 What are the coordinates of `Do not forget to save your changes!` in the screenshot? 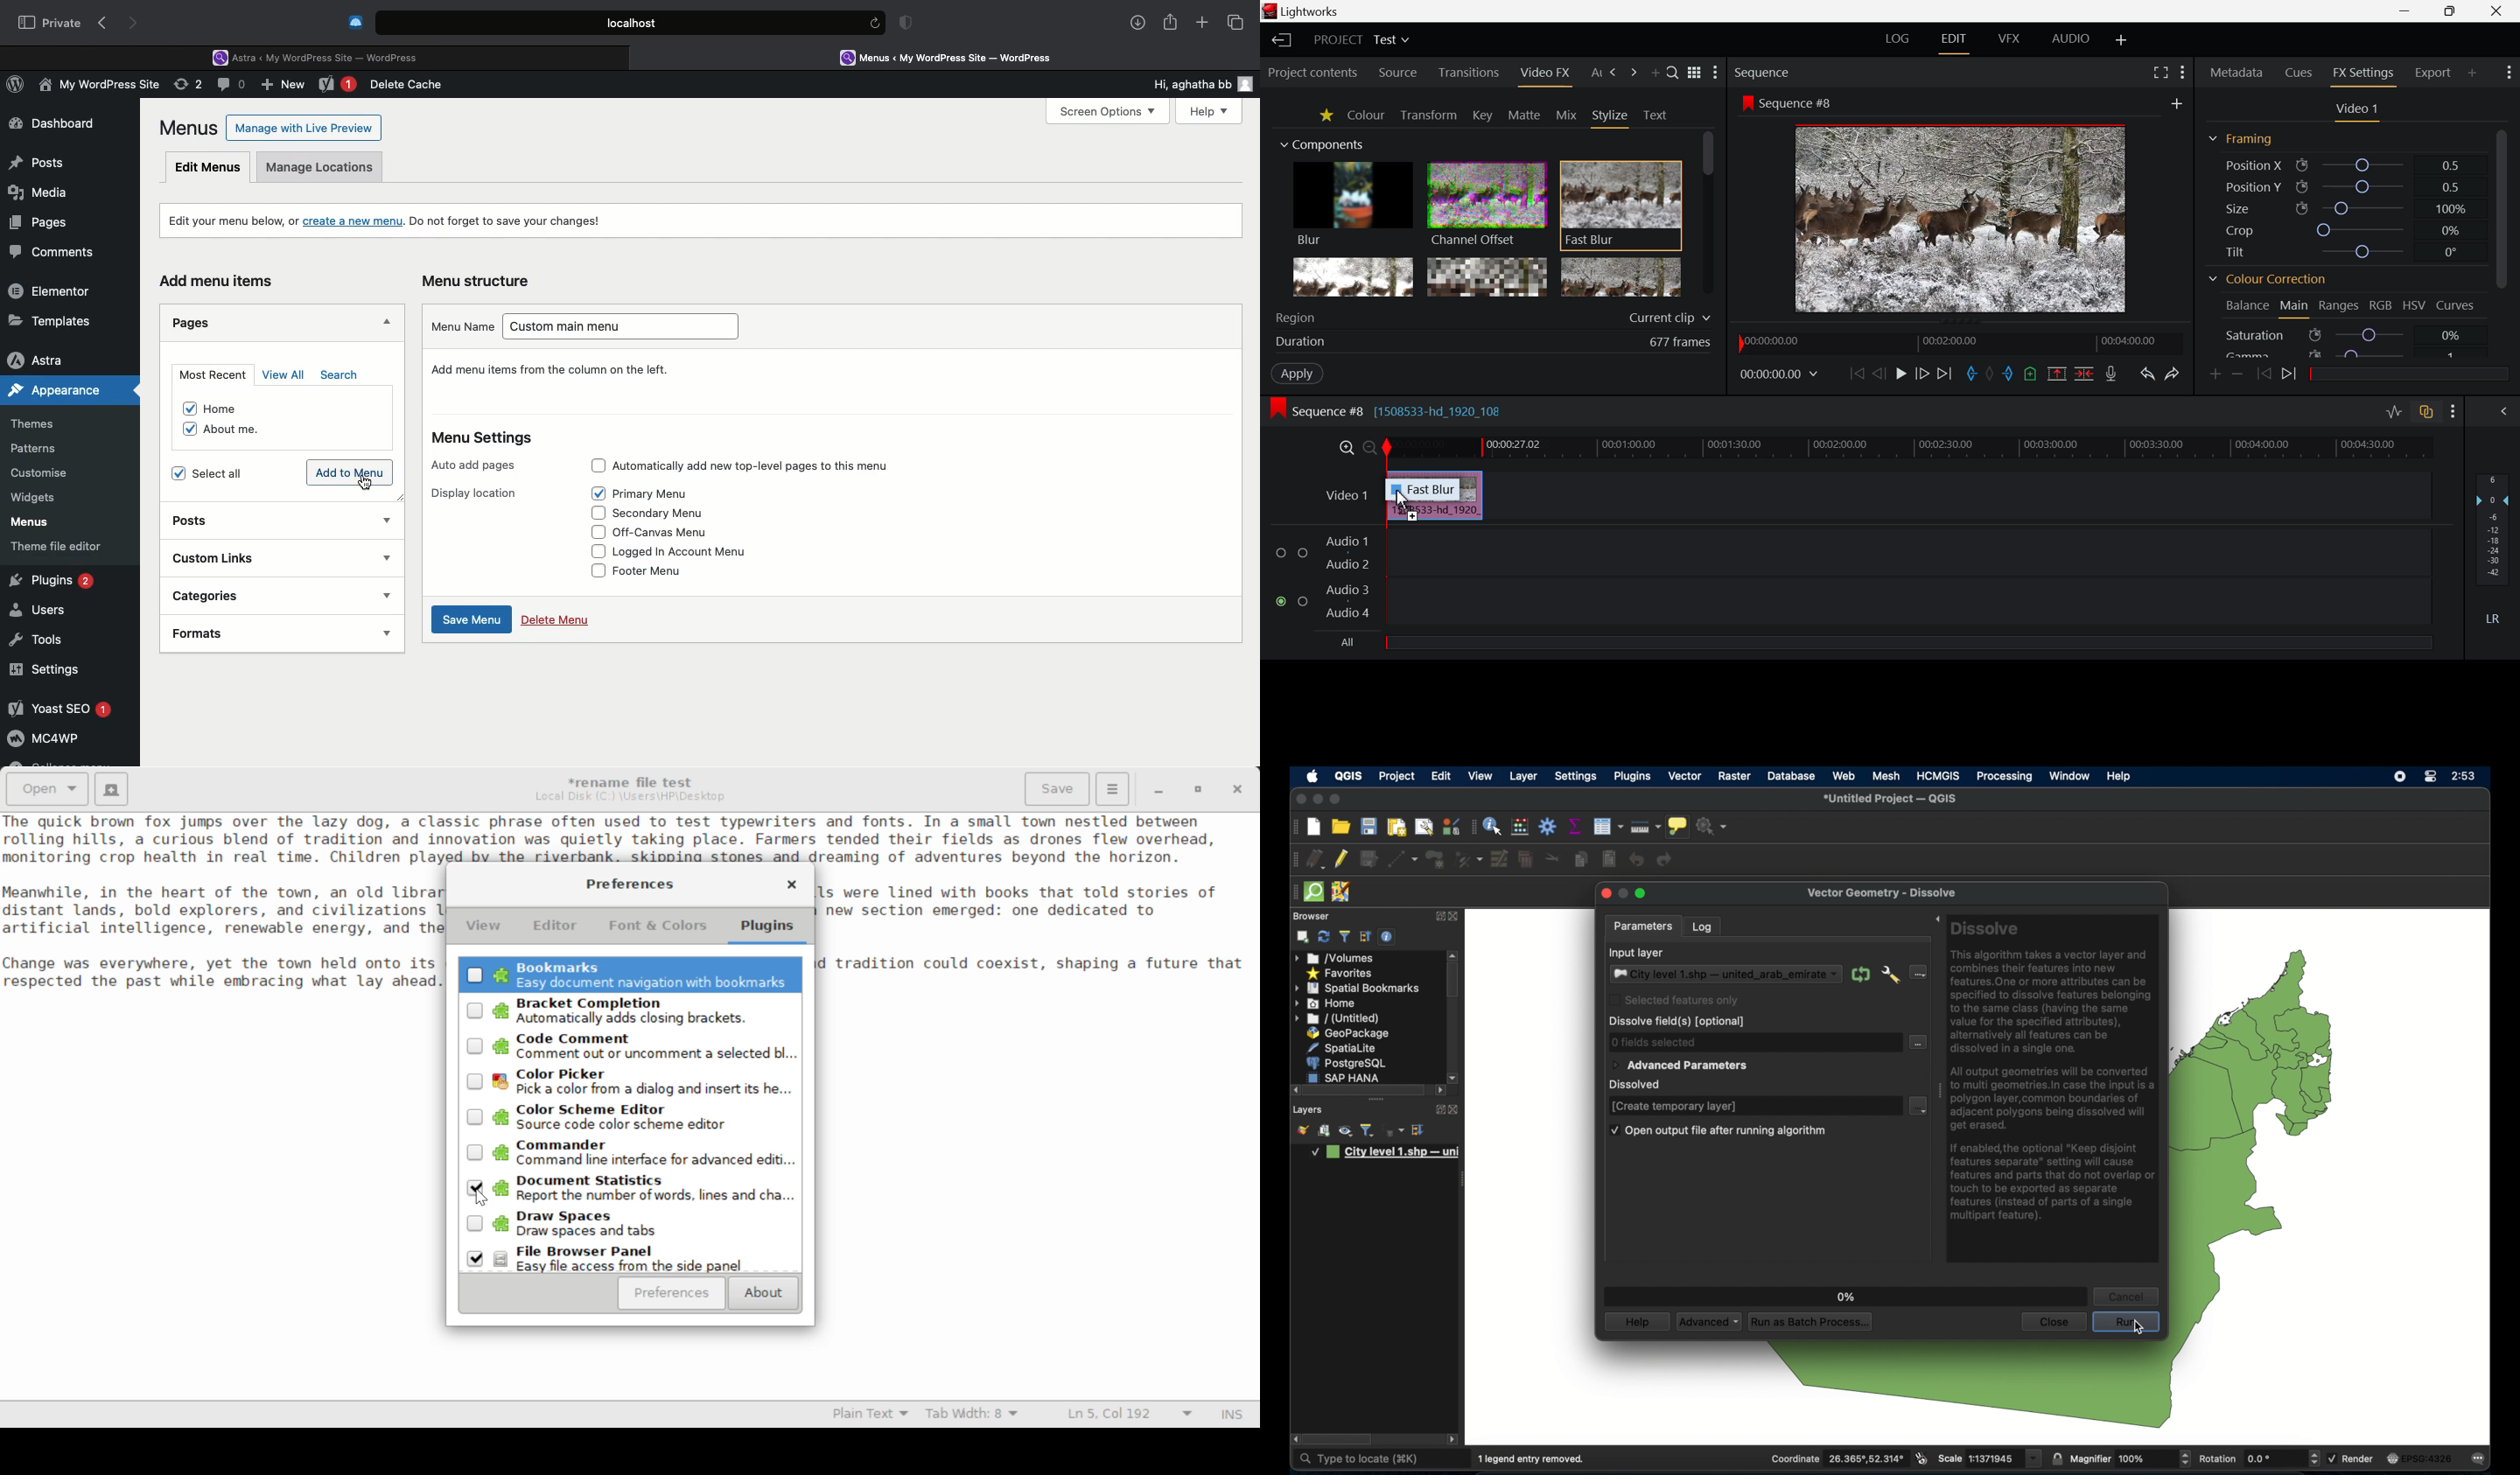 It's located at (508, 221).